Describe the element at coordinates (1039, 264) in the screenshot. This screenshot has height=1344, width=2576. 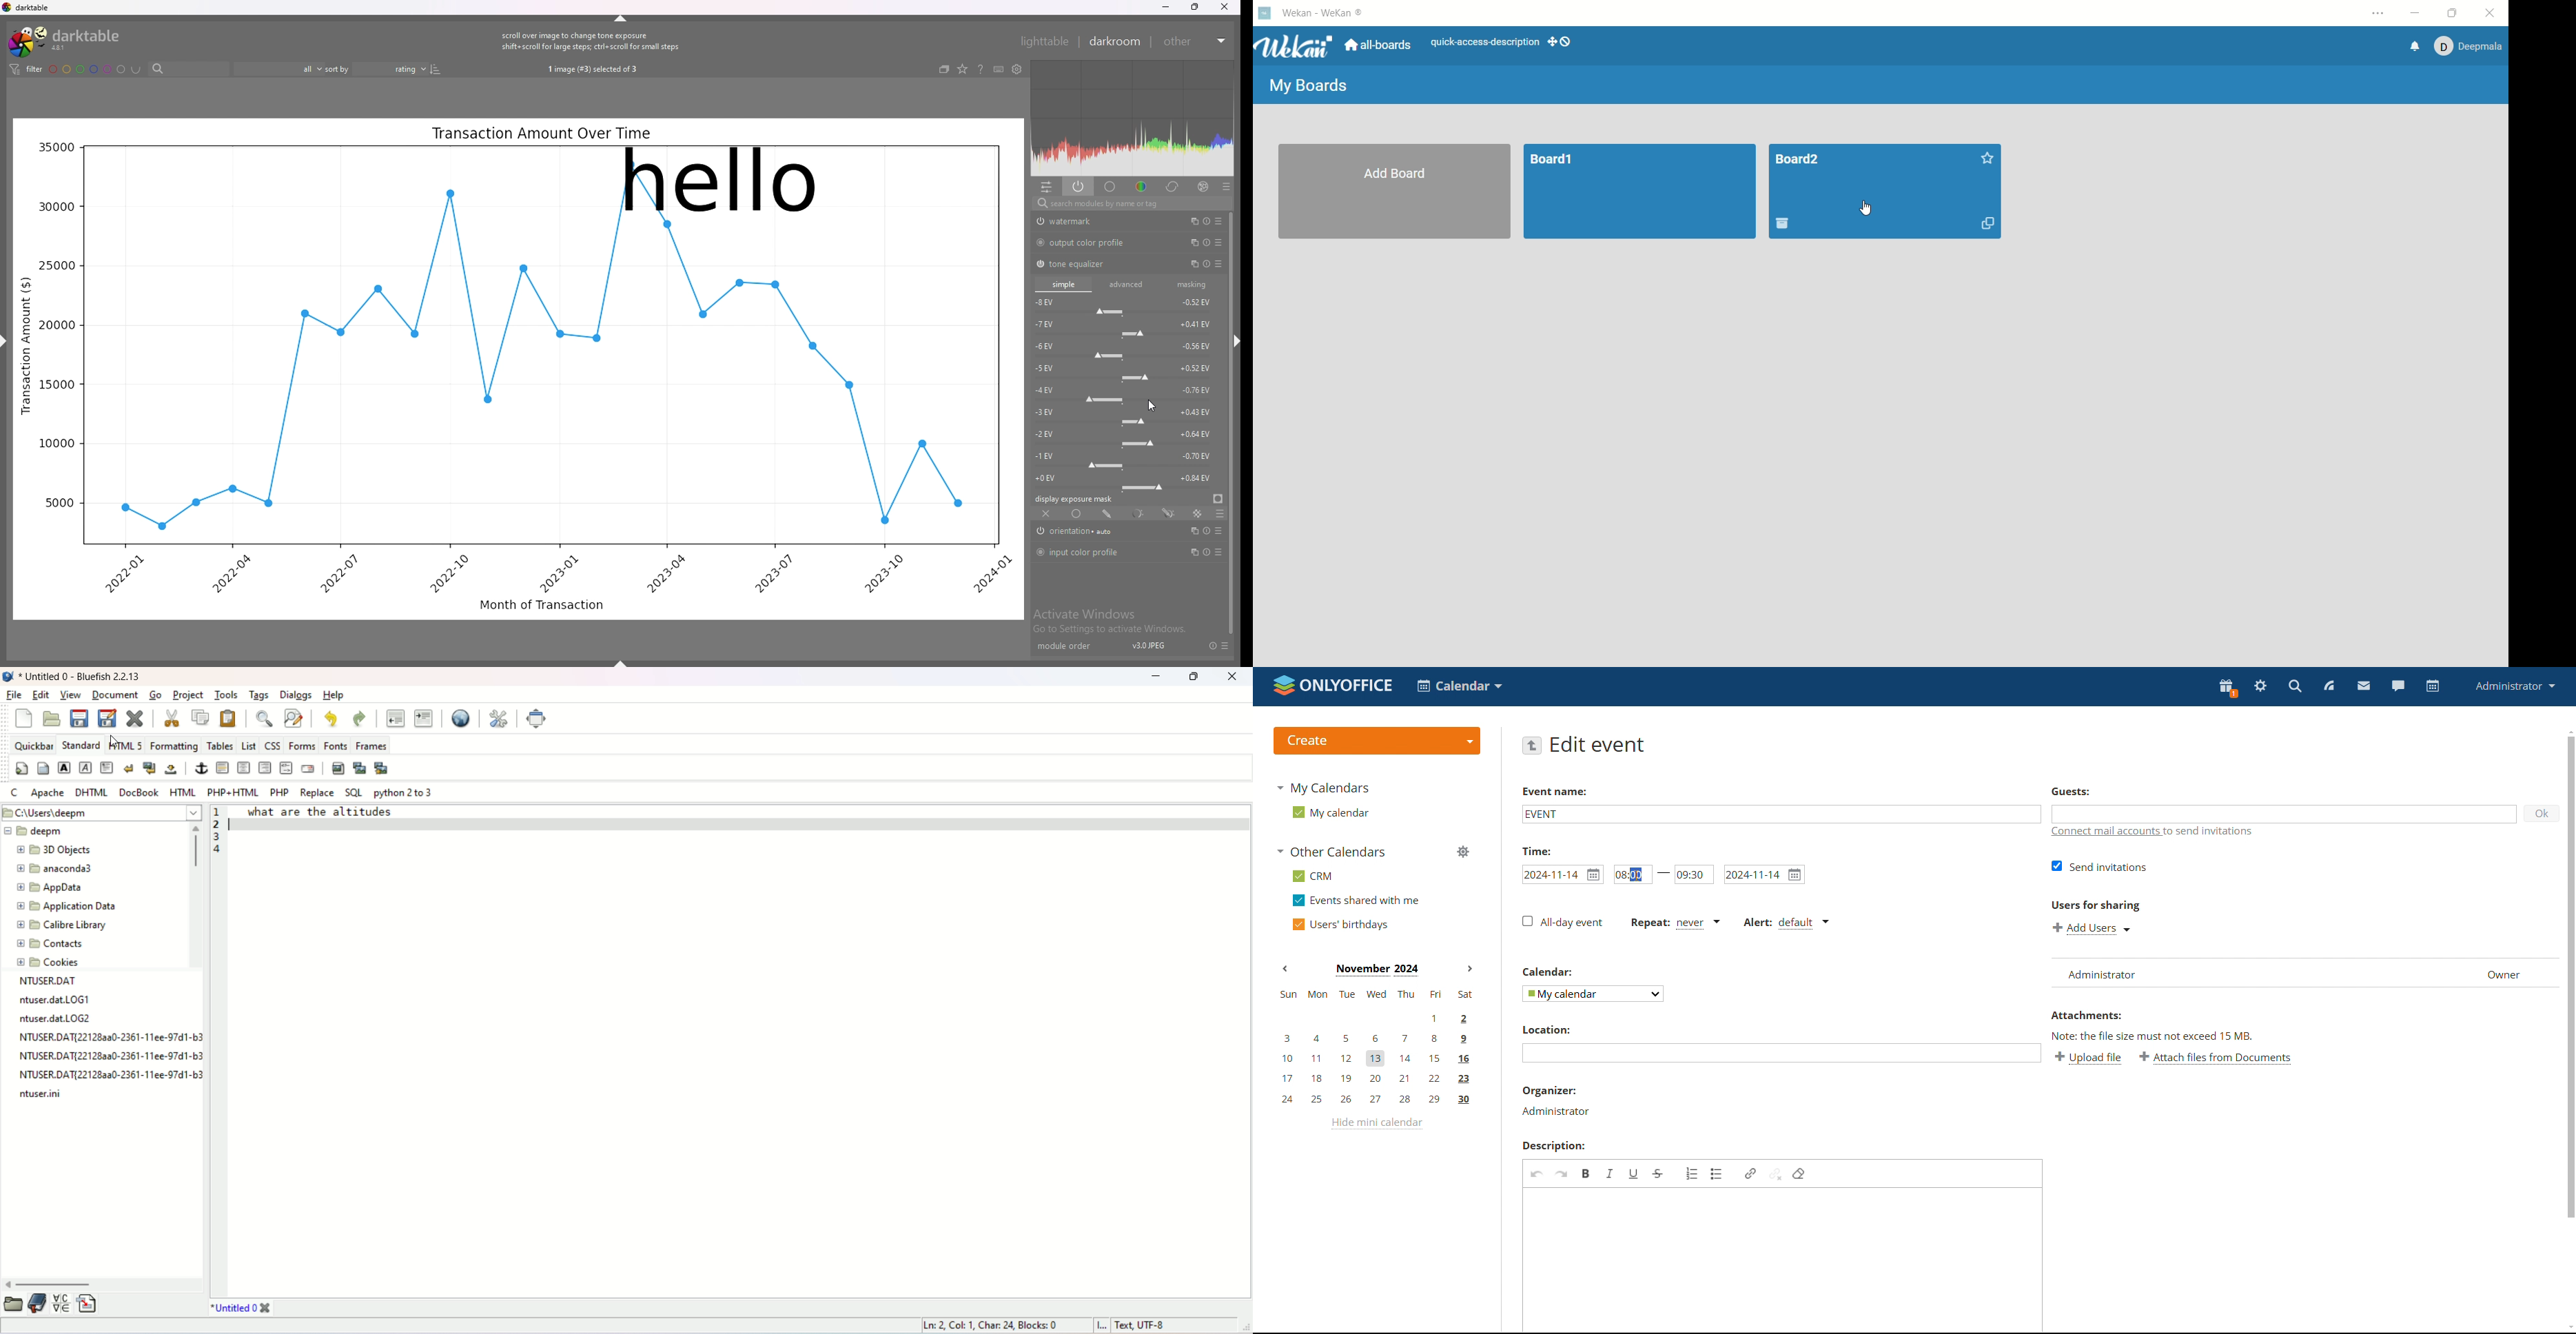
I see `switch off/on` at that location.